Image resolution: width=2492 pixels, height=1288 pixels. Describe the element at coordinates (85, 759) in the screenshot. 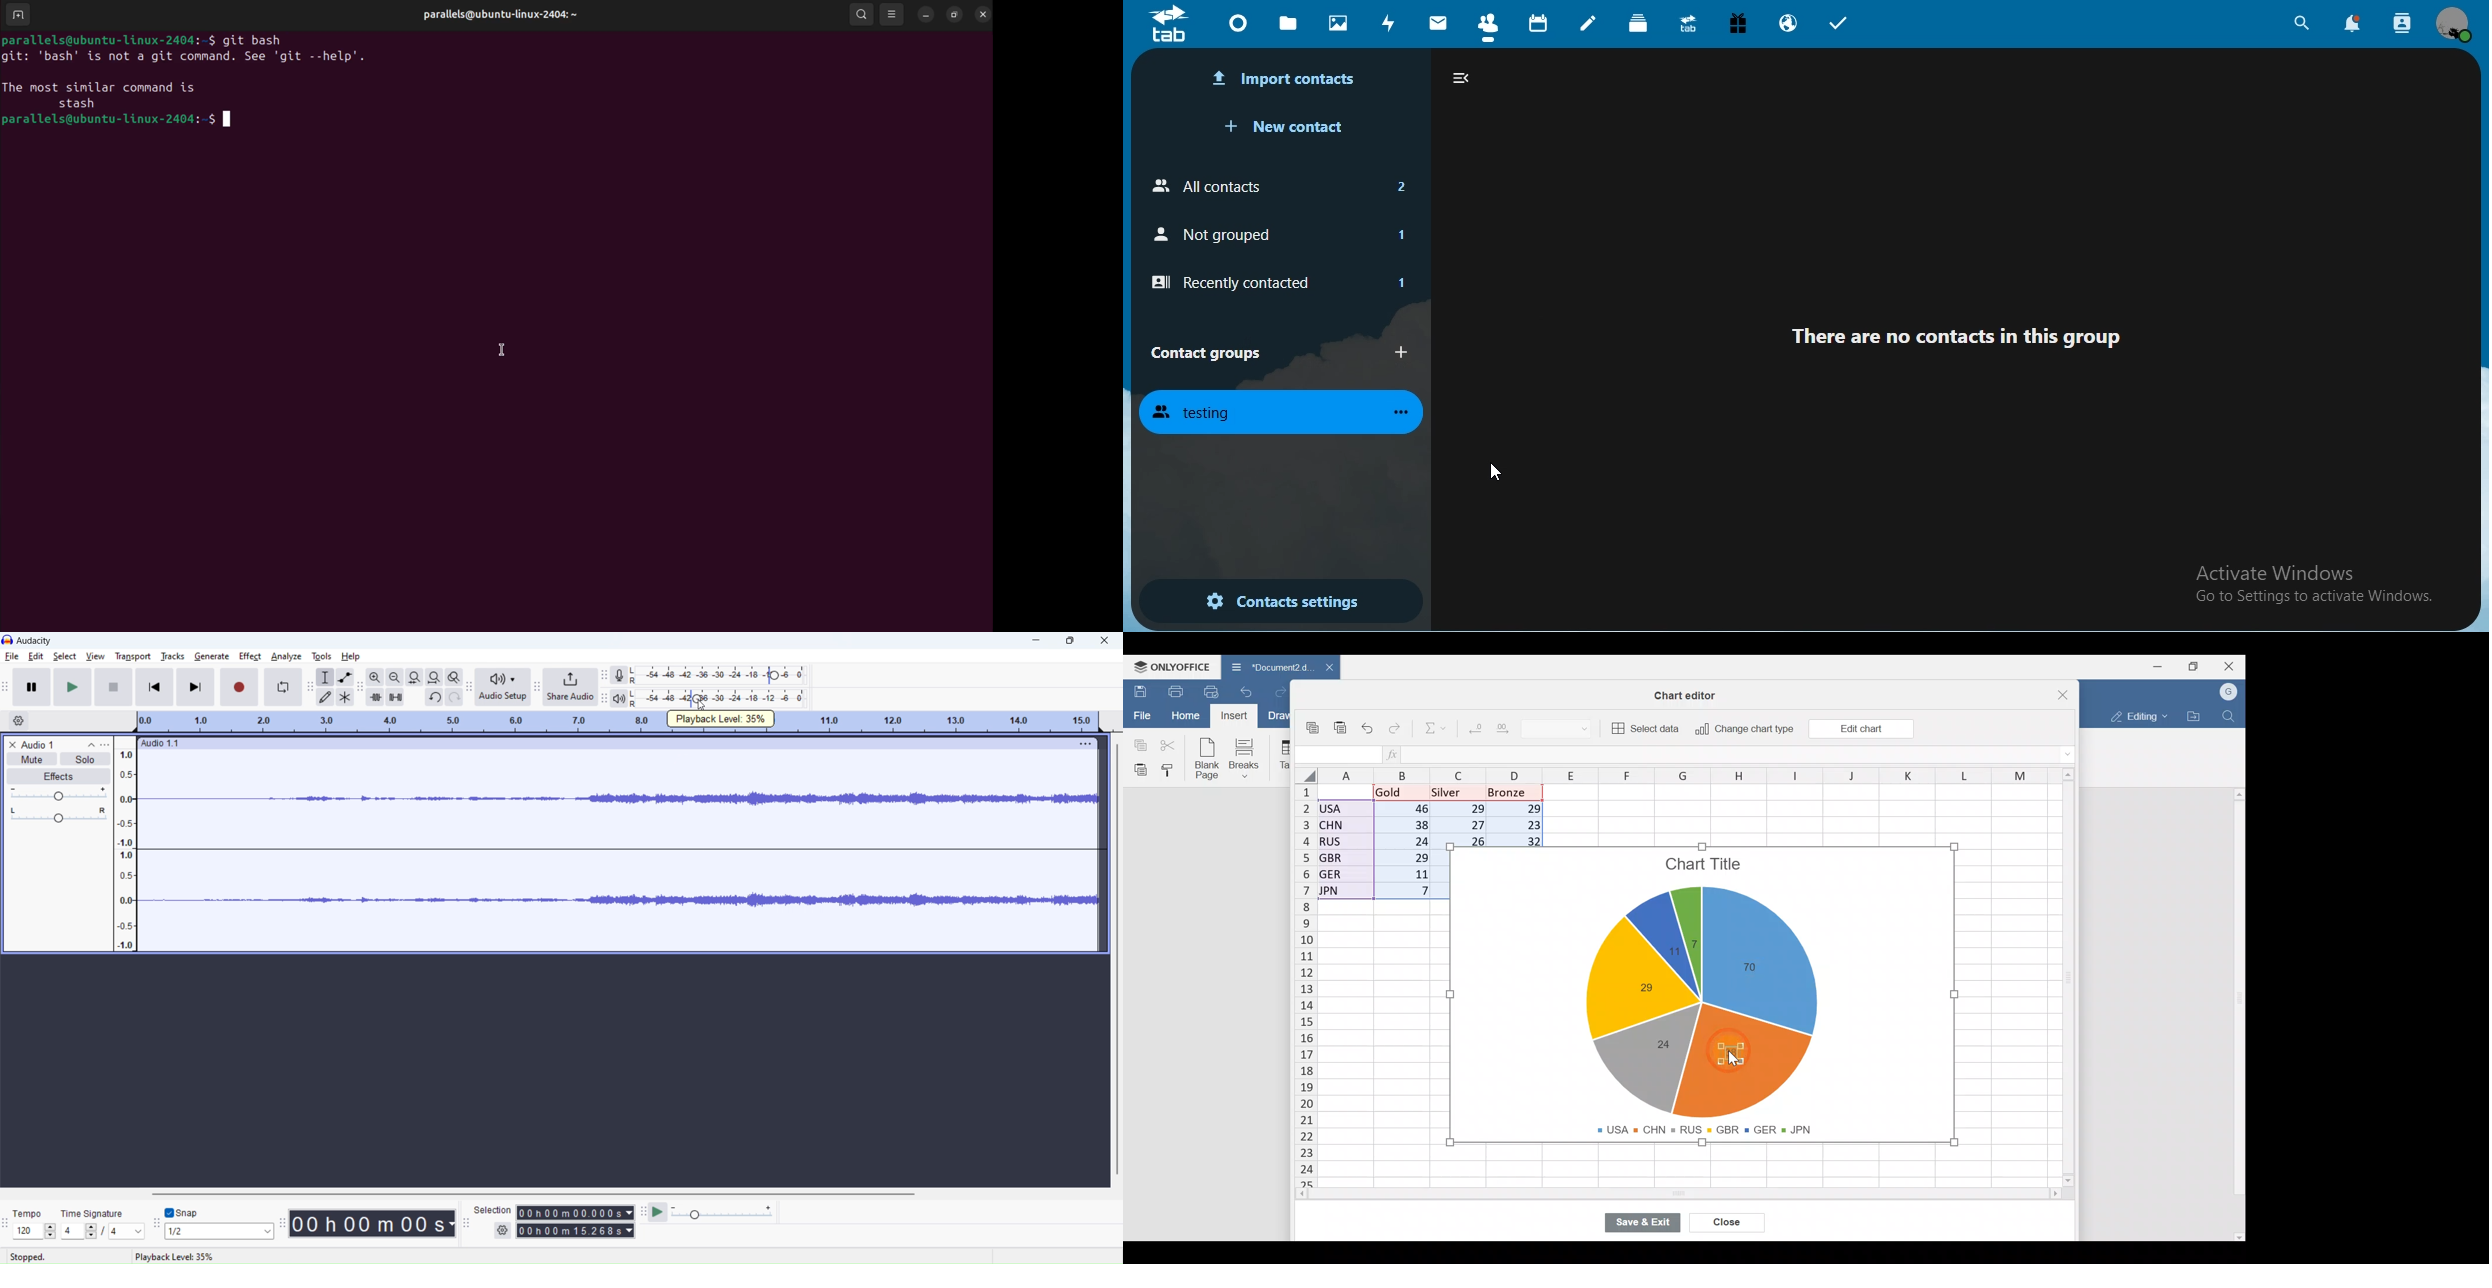

I see `solo` at that location.